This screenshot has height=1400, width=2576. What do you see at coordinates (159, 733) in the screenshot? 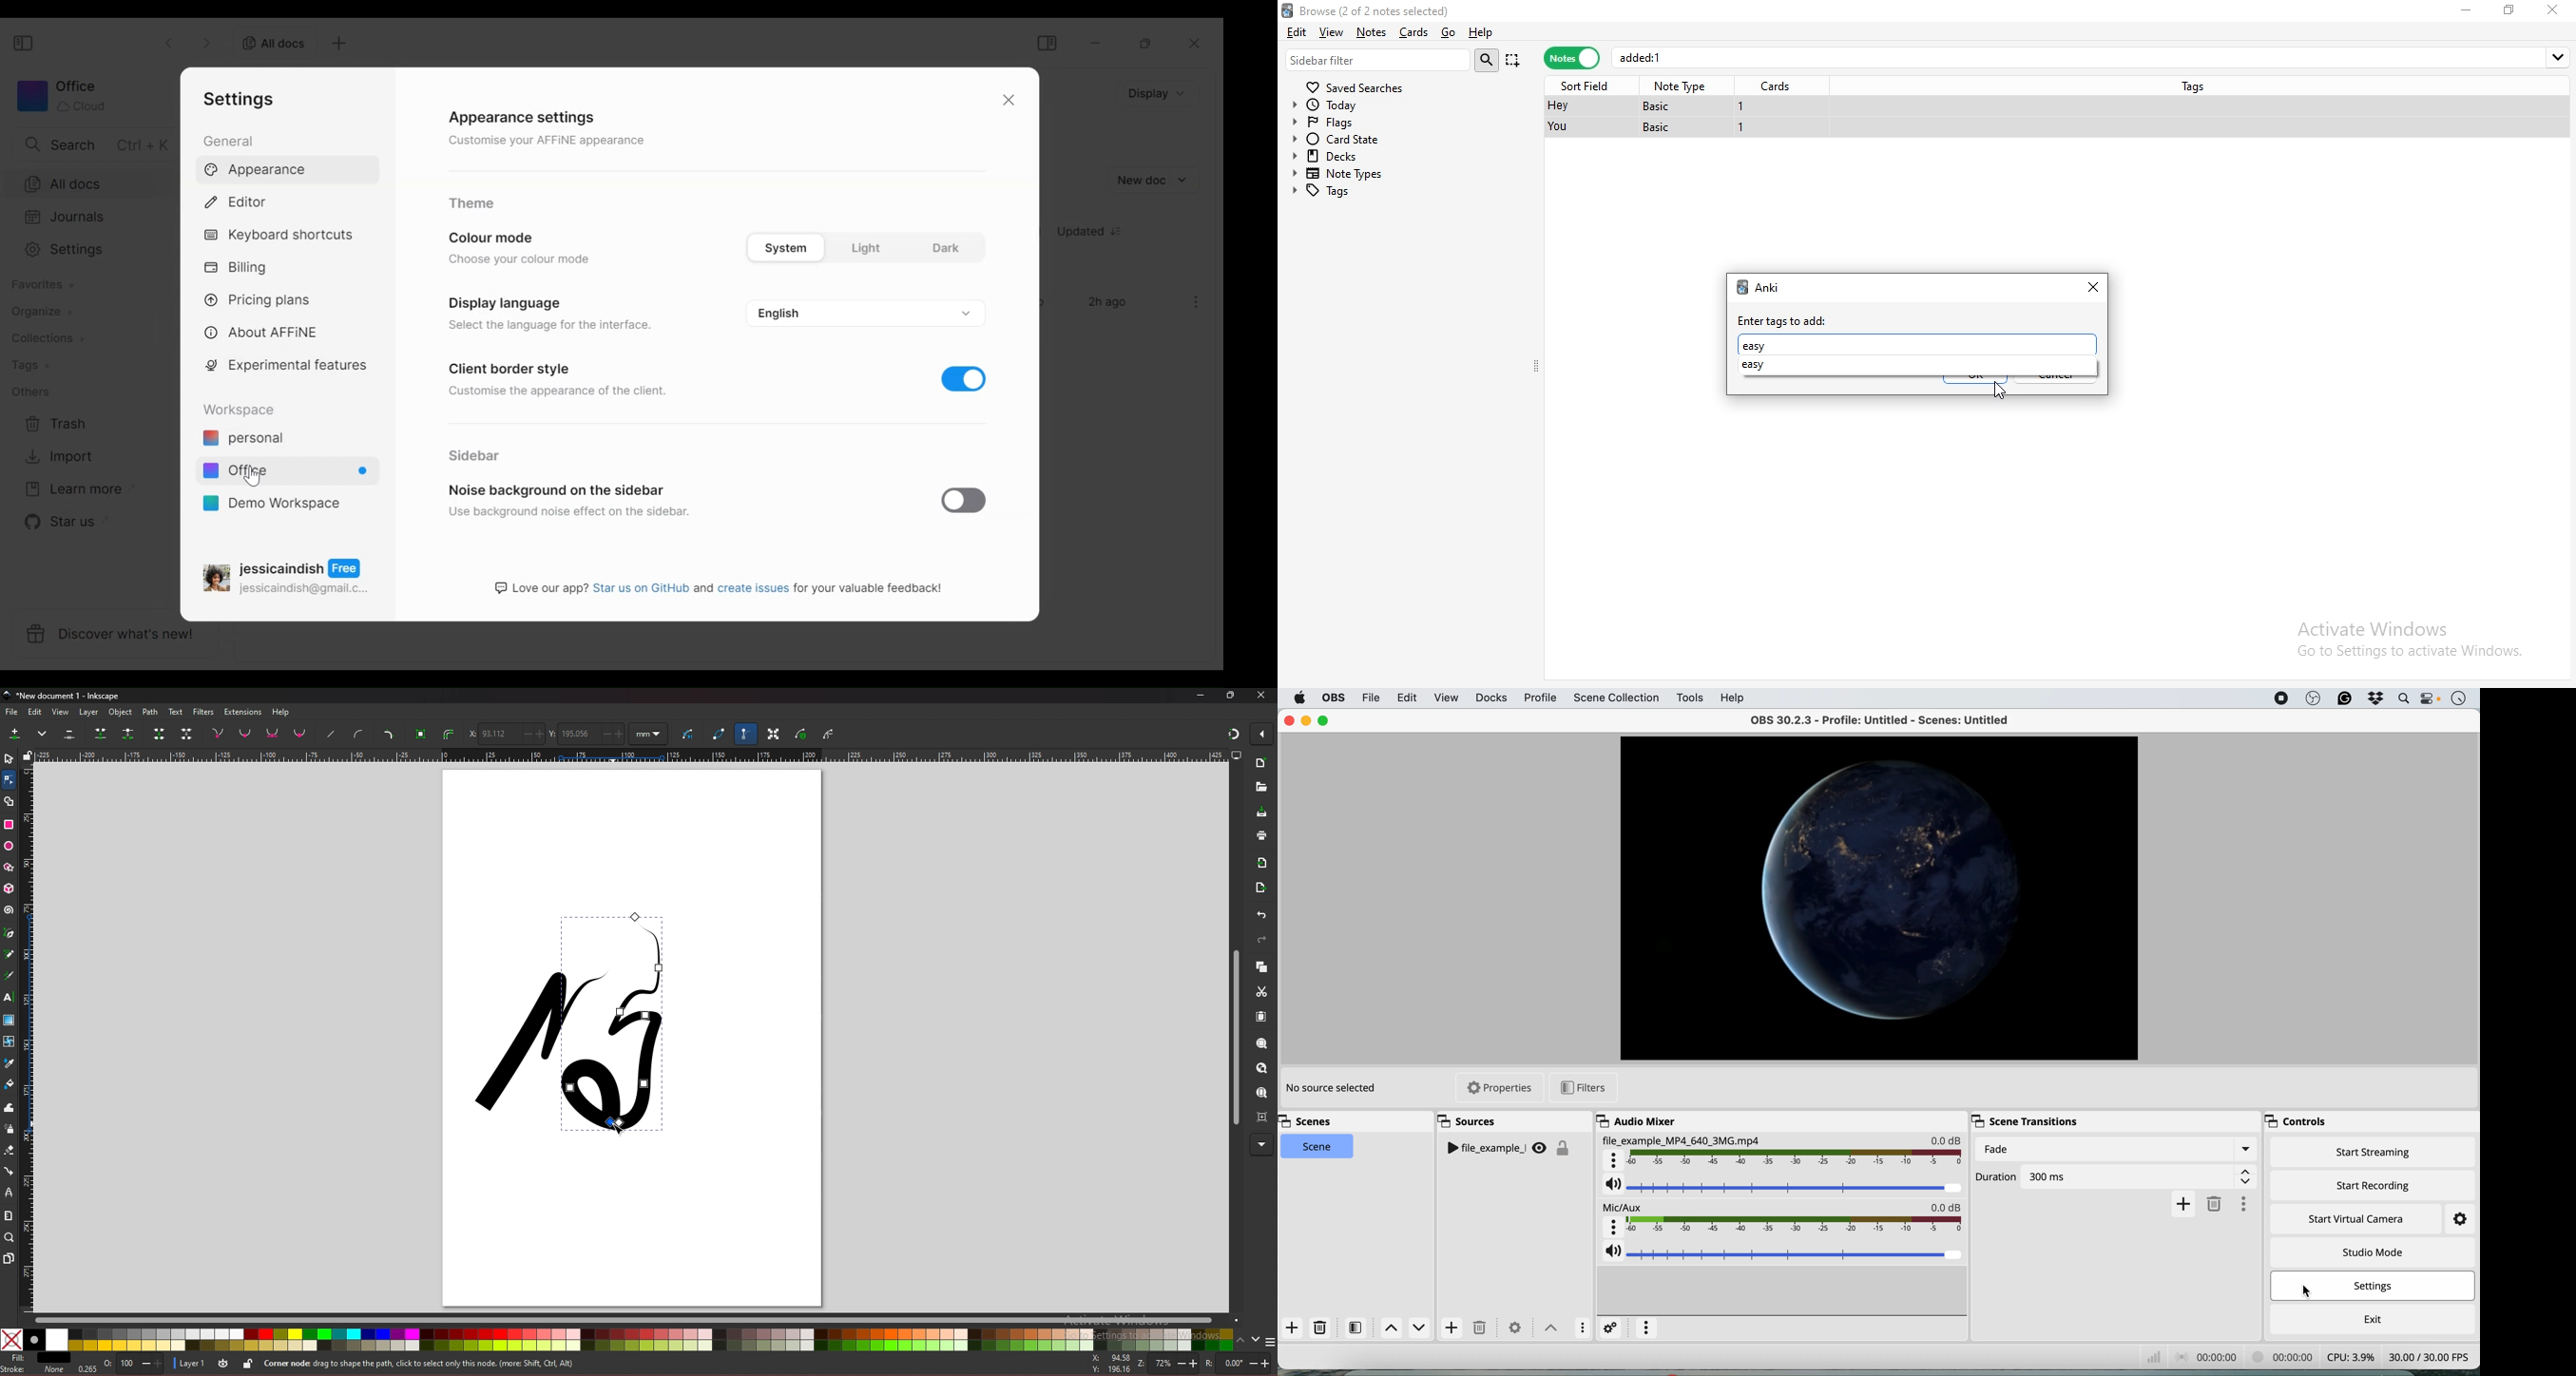
I see `join selected endnode` at bounding box center [159, 733].